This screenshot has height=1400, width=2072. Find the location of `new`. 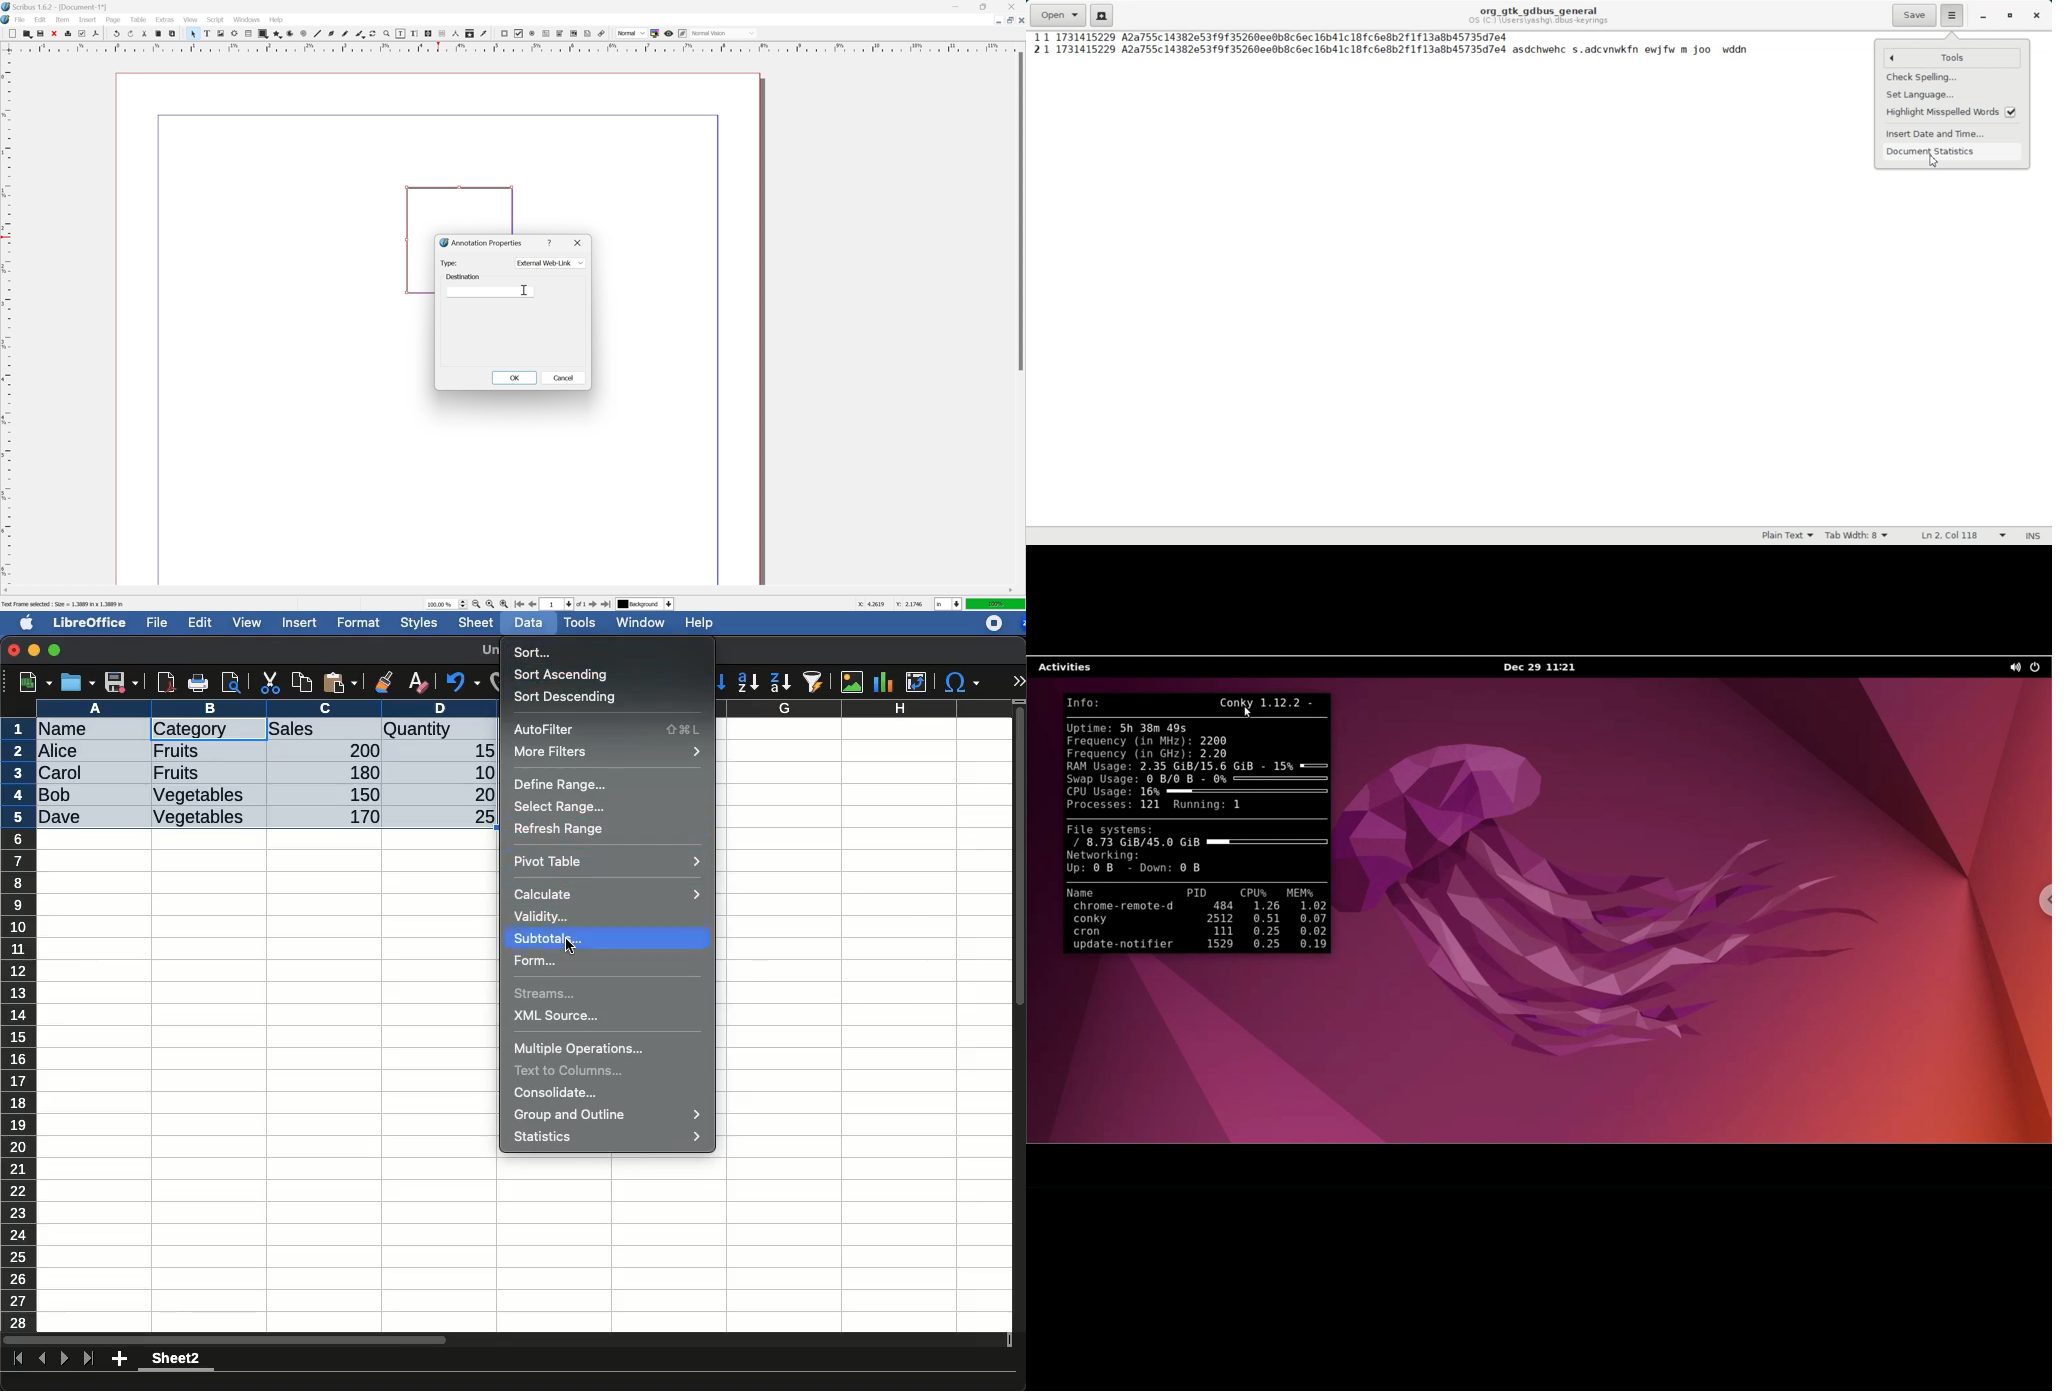

new is located at coordinates (12, 34).